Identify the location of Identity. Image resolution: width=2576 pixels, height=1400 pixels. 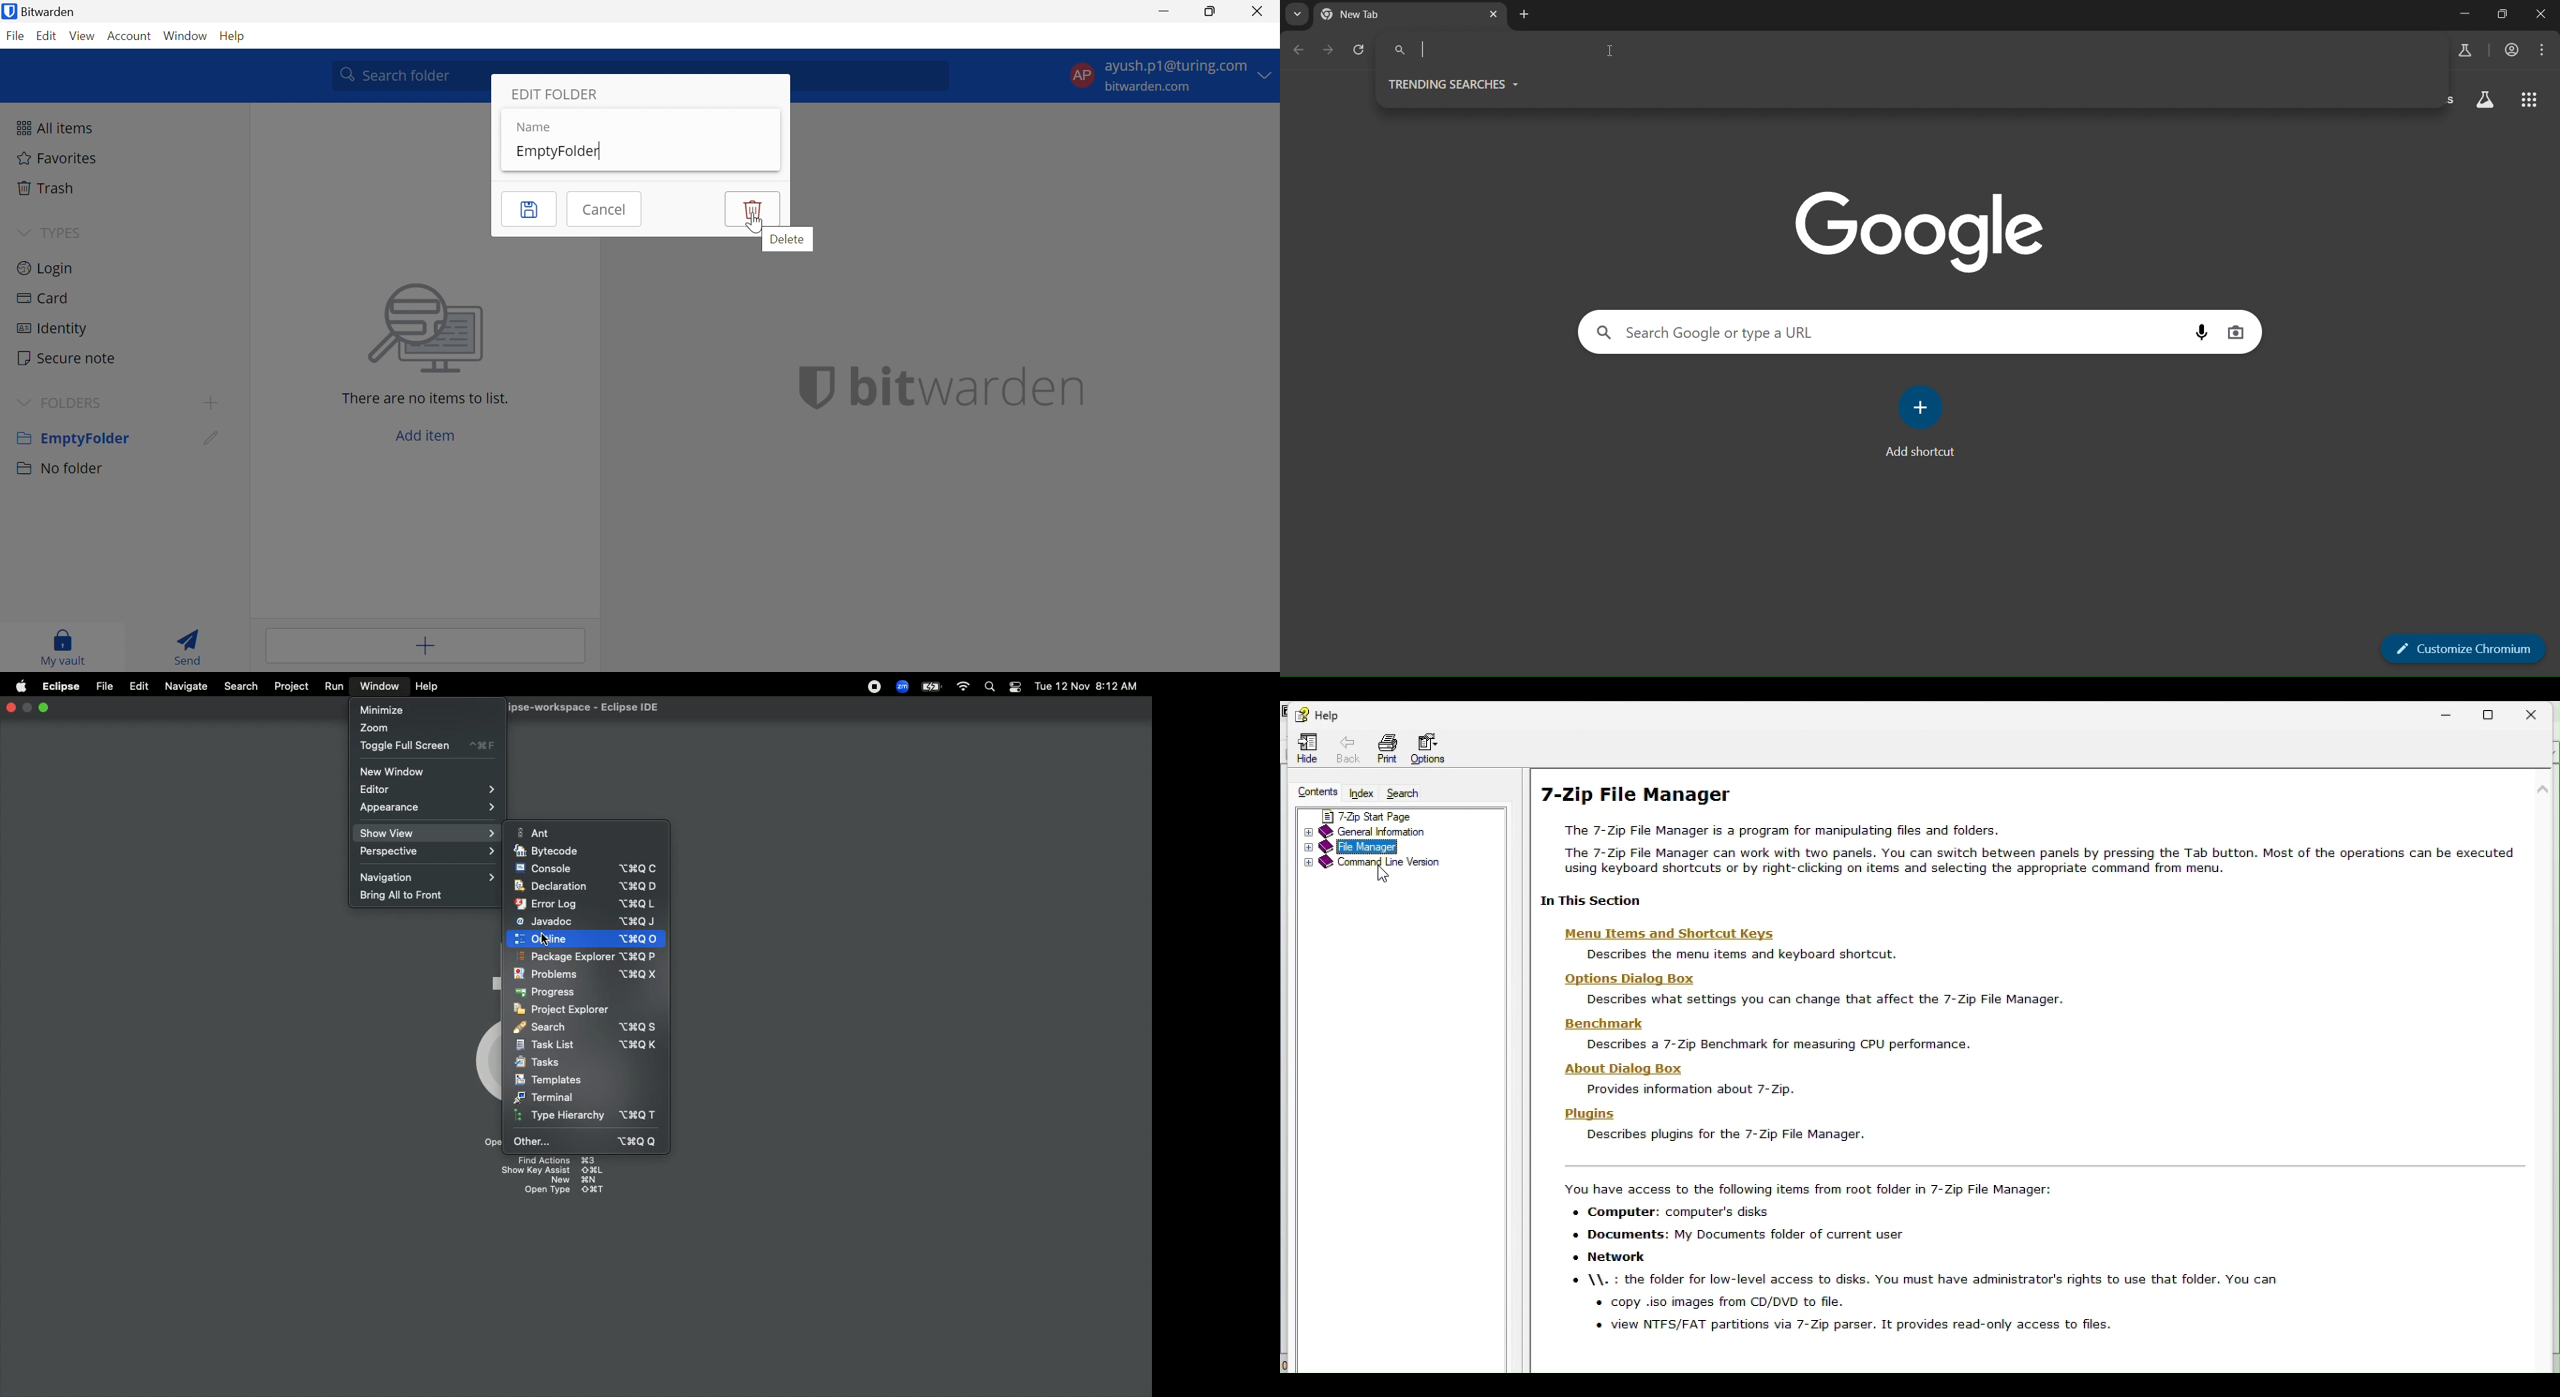
(53, 332).